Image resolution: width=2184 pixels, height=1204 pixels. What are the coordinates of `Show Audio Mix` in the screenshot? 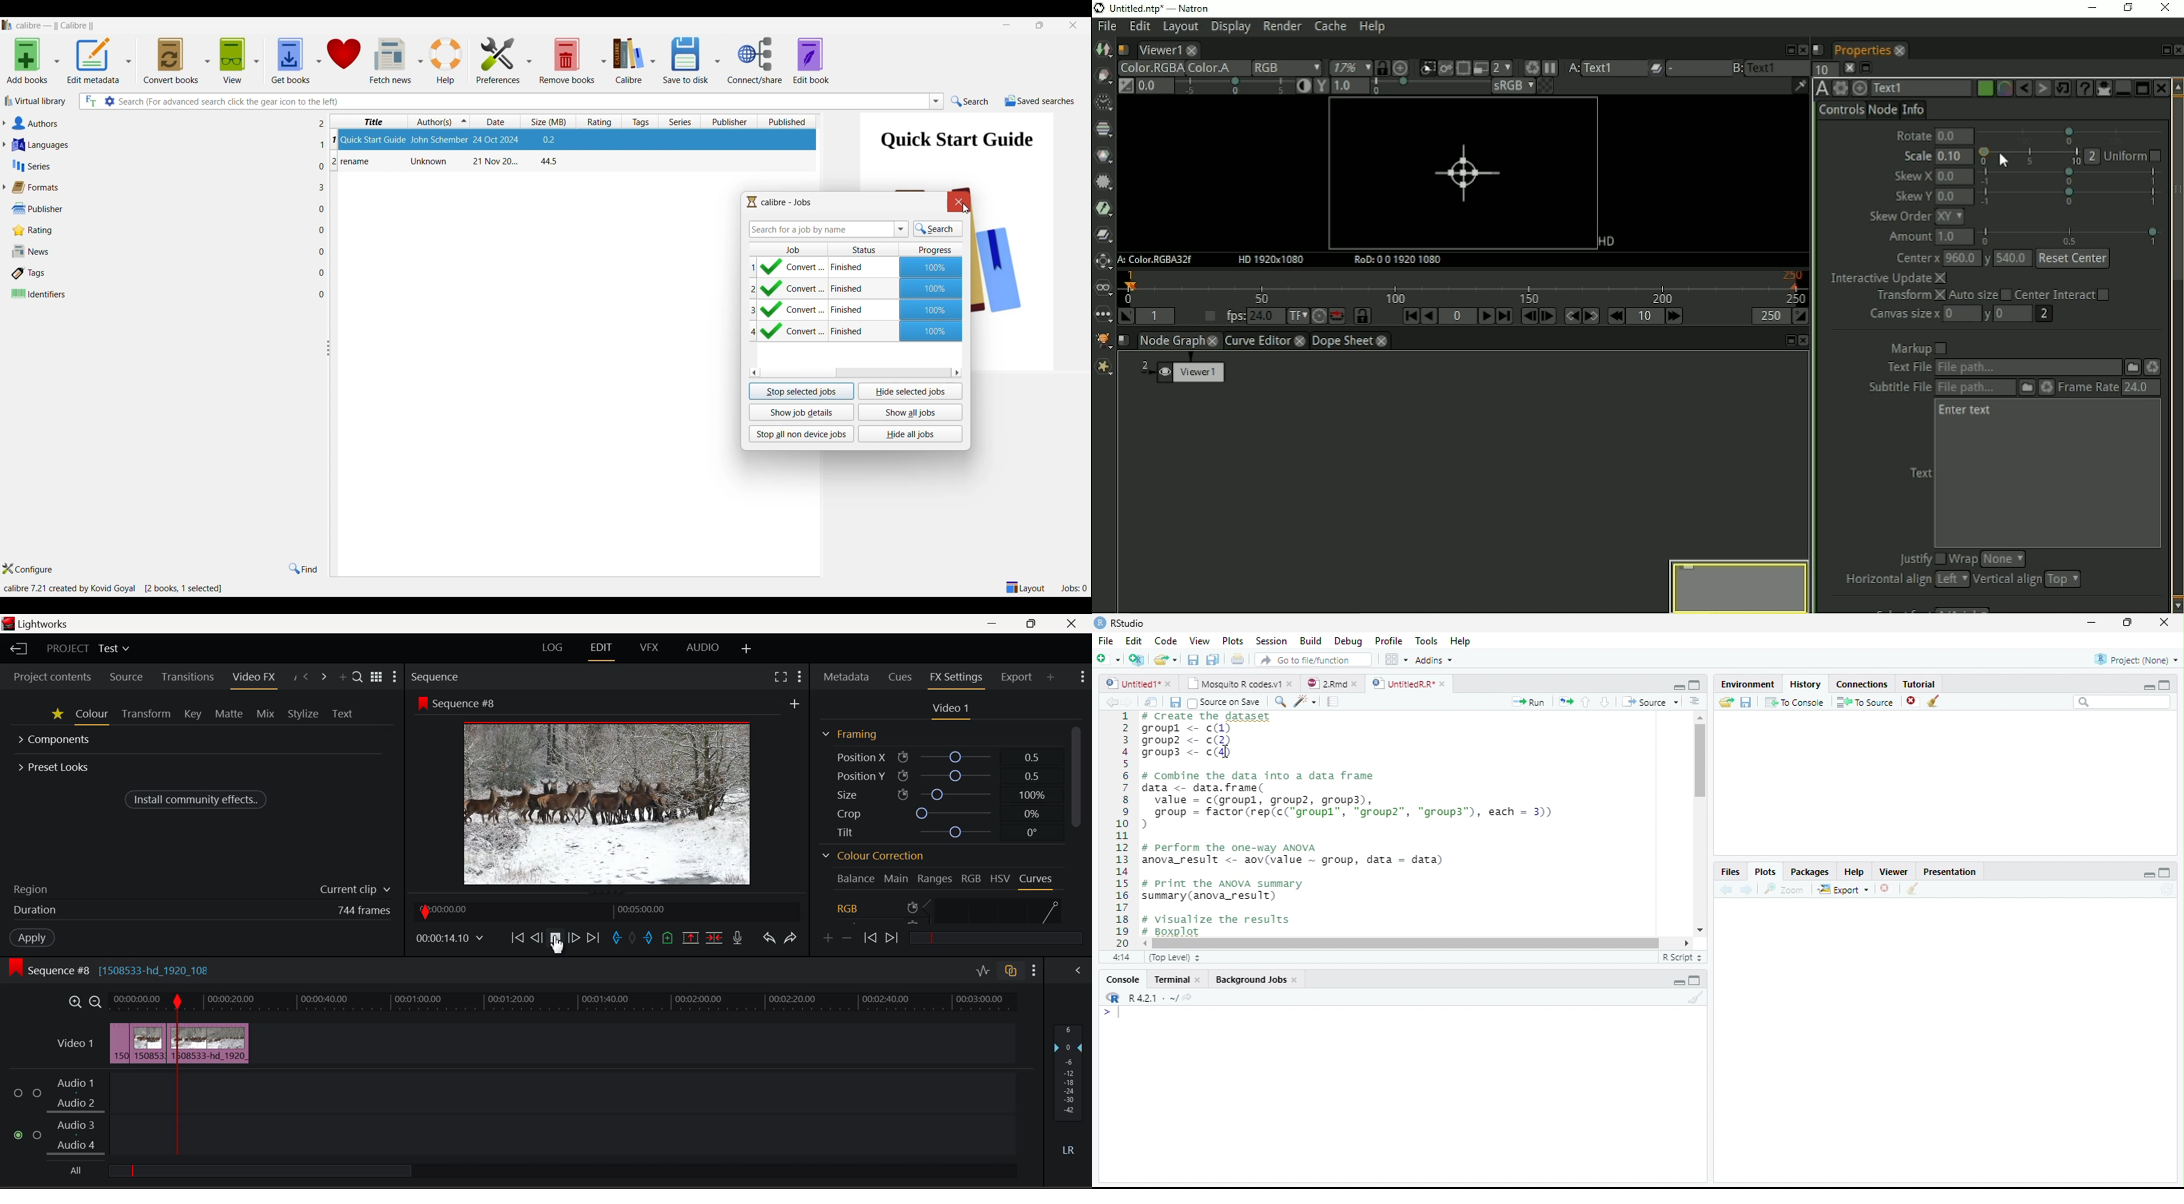 It's located at (1077, 972).